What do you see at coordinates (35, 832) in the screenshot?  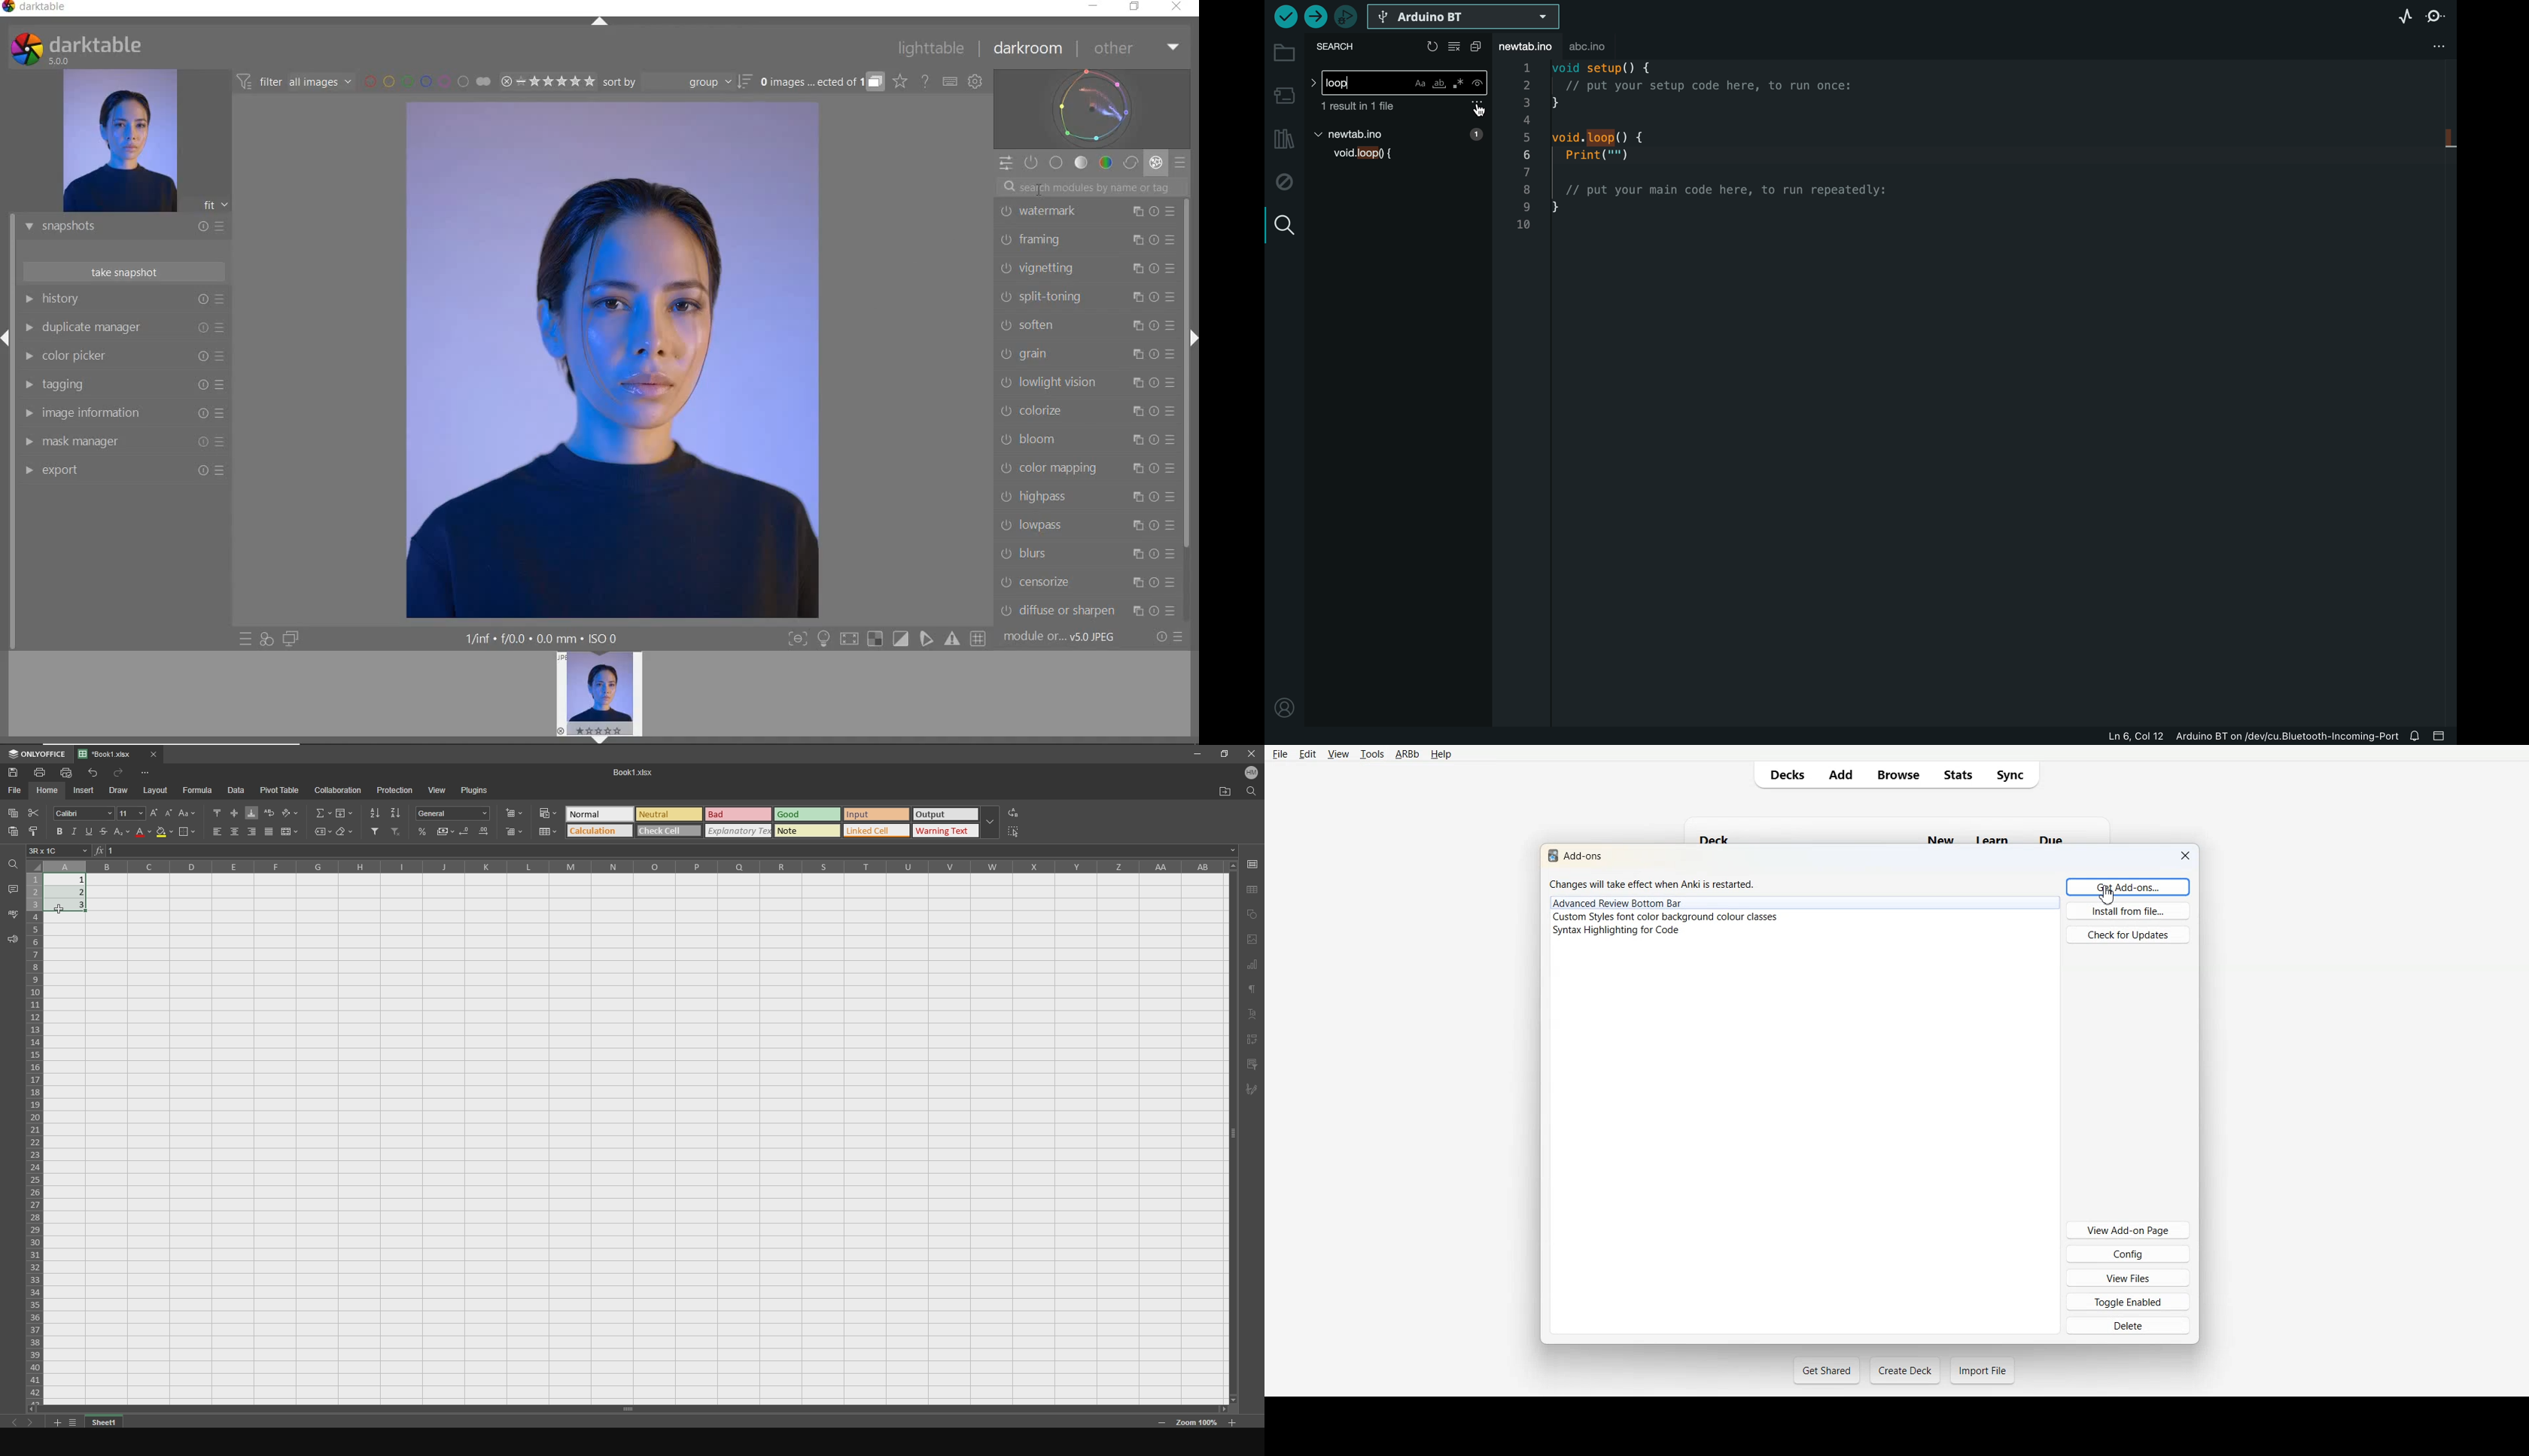 I see `copy style` at bounding box center [35, 832].